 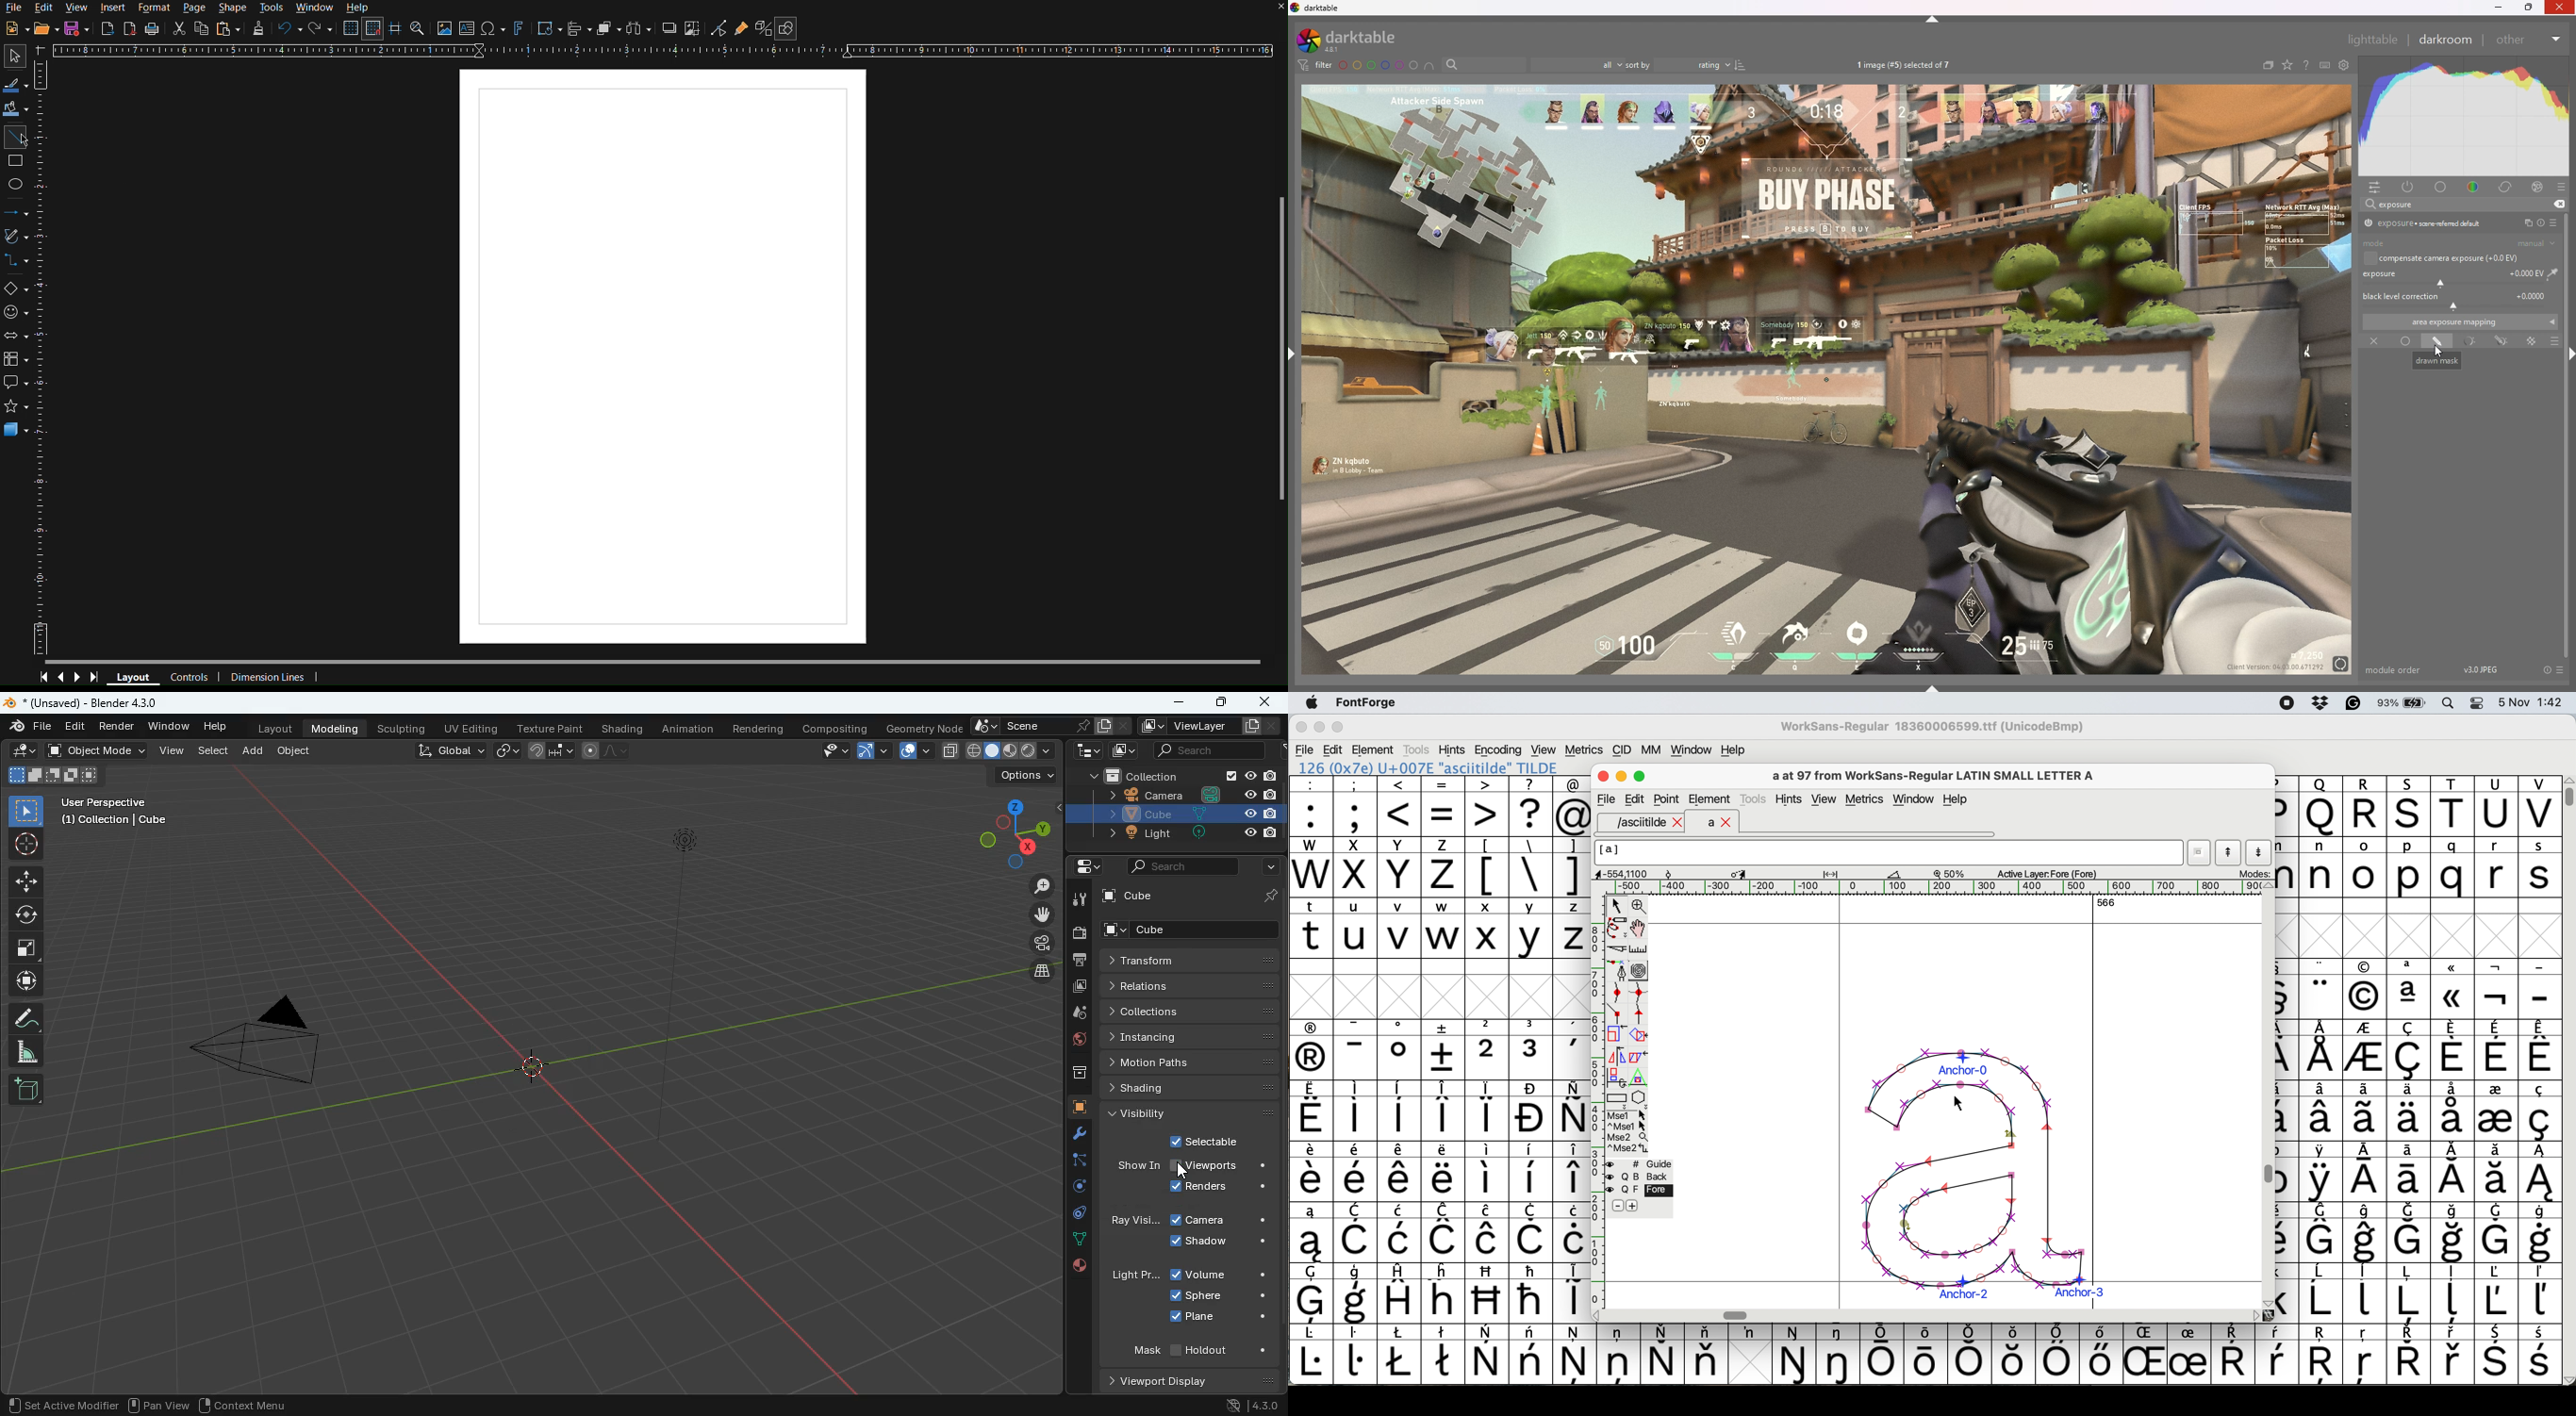 What do you see at coordinates (2469, 342) in the screenshot?
I see `parametric mask` at bounding box center [2469, 342].